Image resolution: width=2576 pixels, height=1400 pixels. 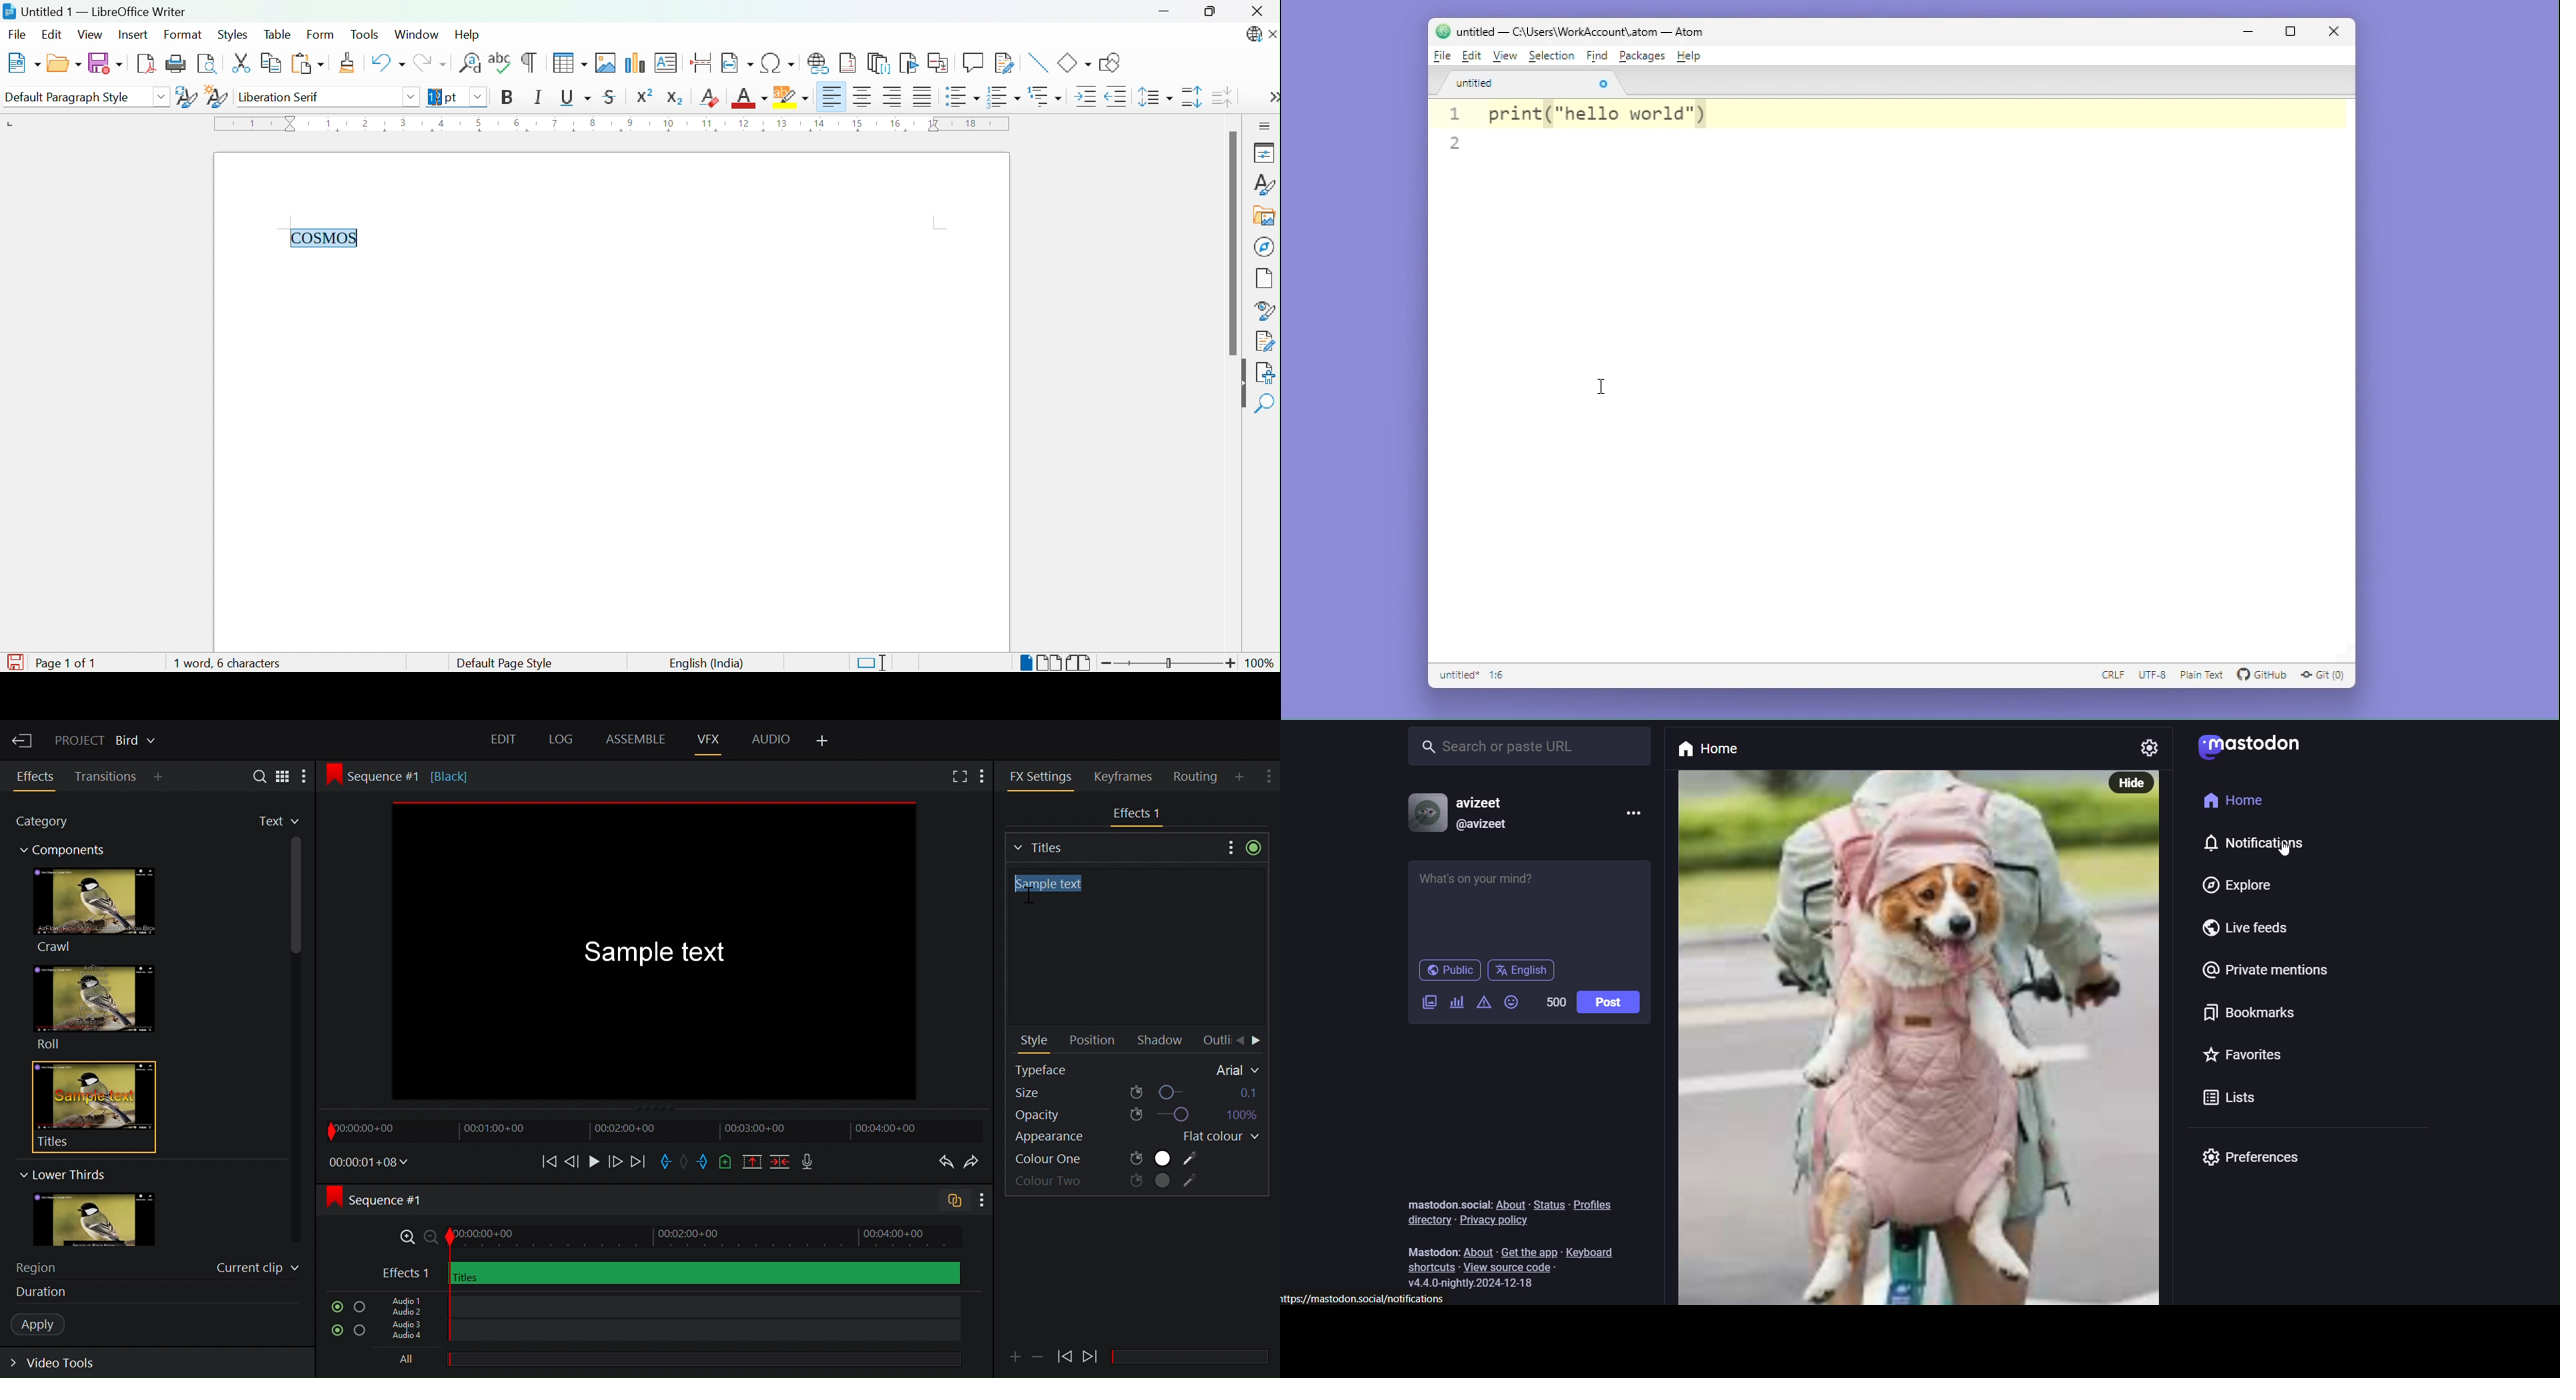 I want to click on Insert Corss-reference, so click(x=938, y=63).